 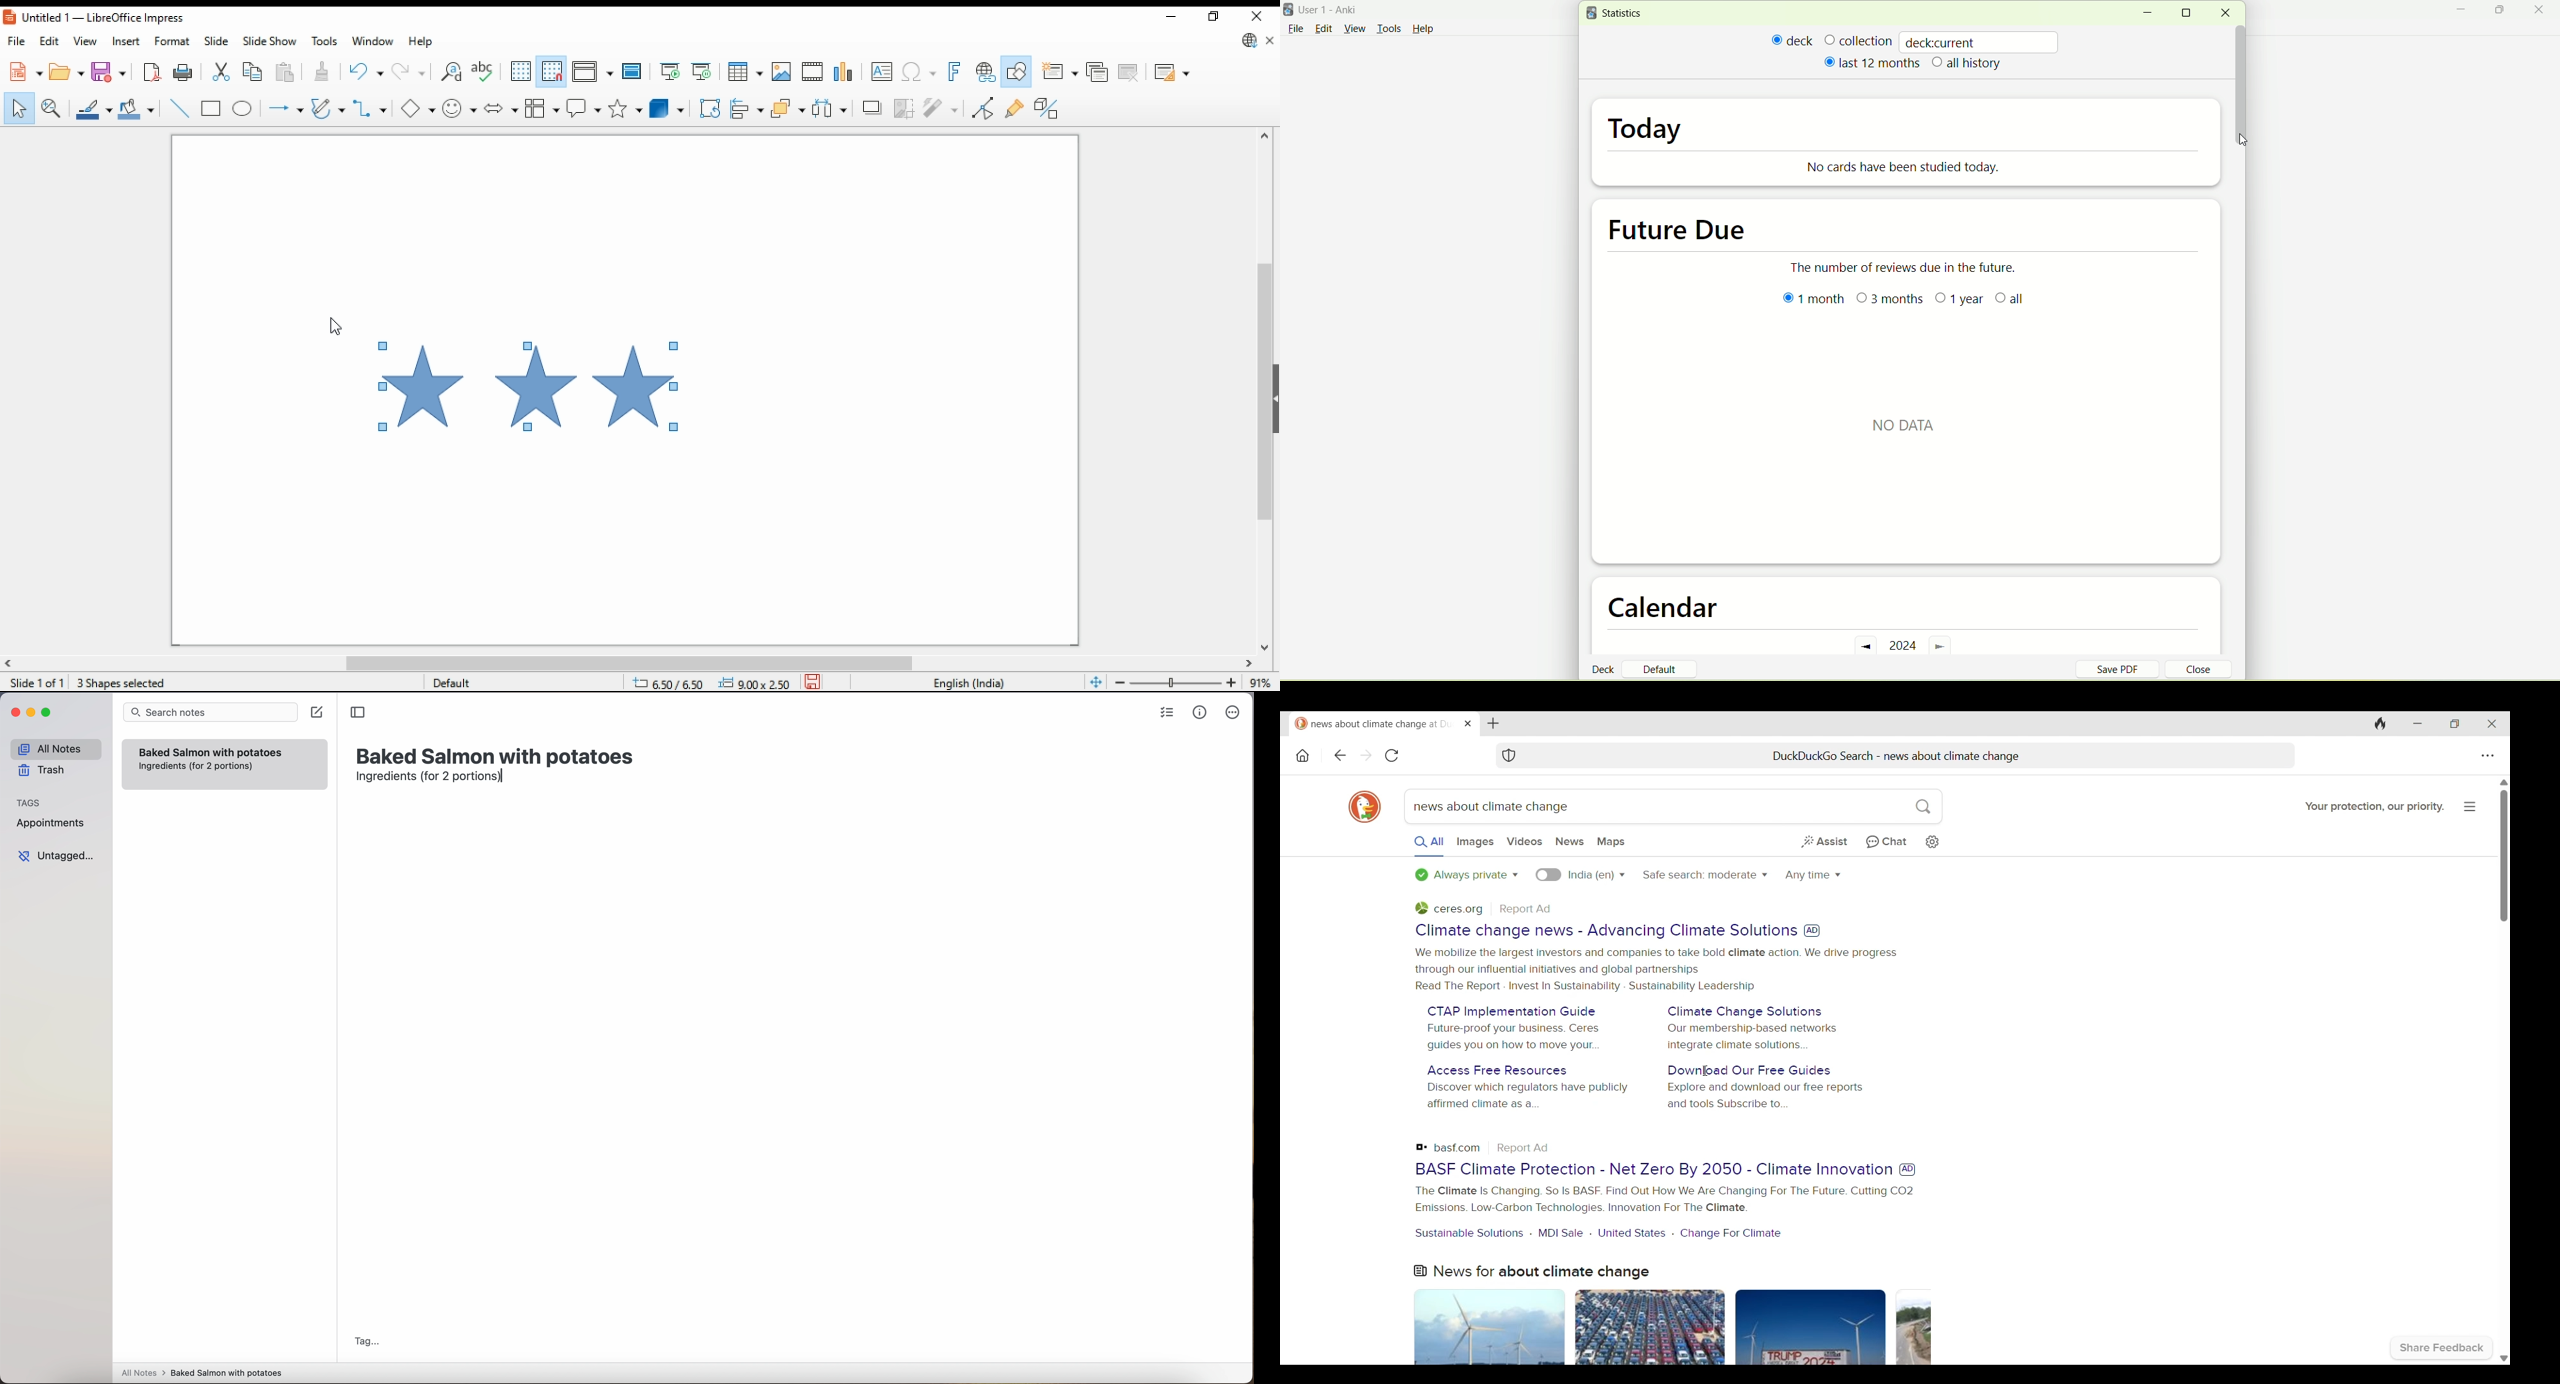 I want to click on scroll bar, so click(x=1264, y=389).